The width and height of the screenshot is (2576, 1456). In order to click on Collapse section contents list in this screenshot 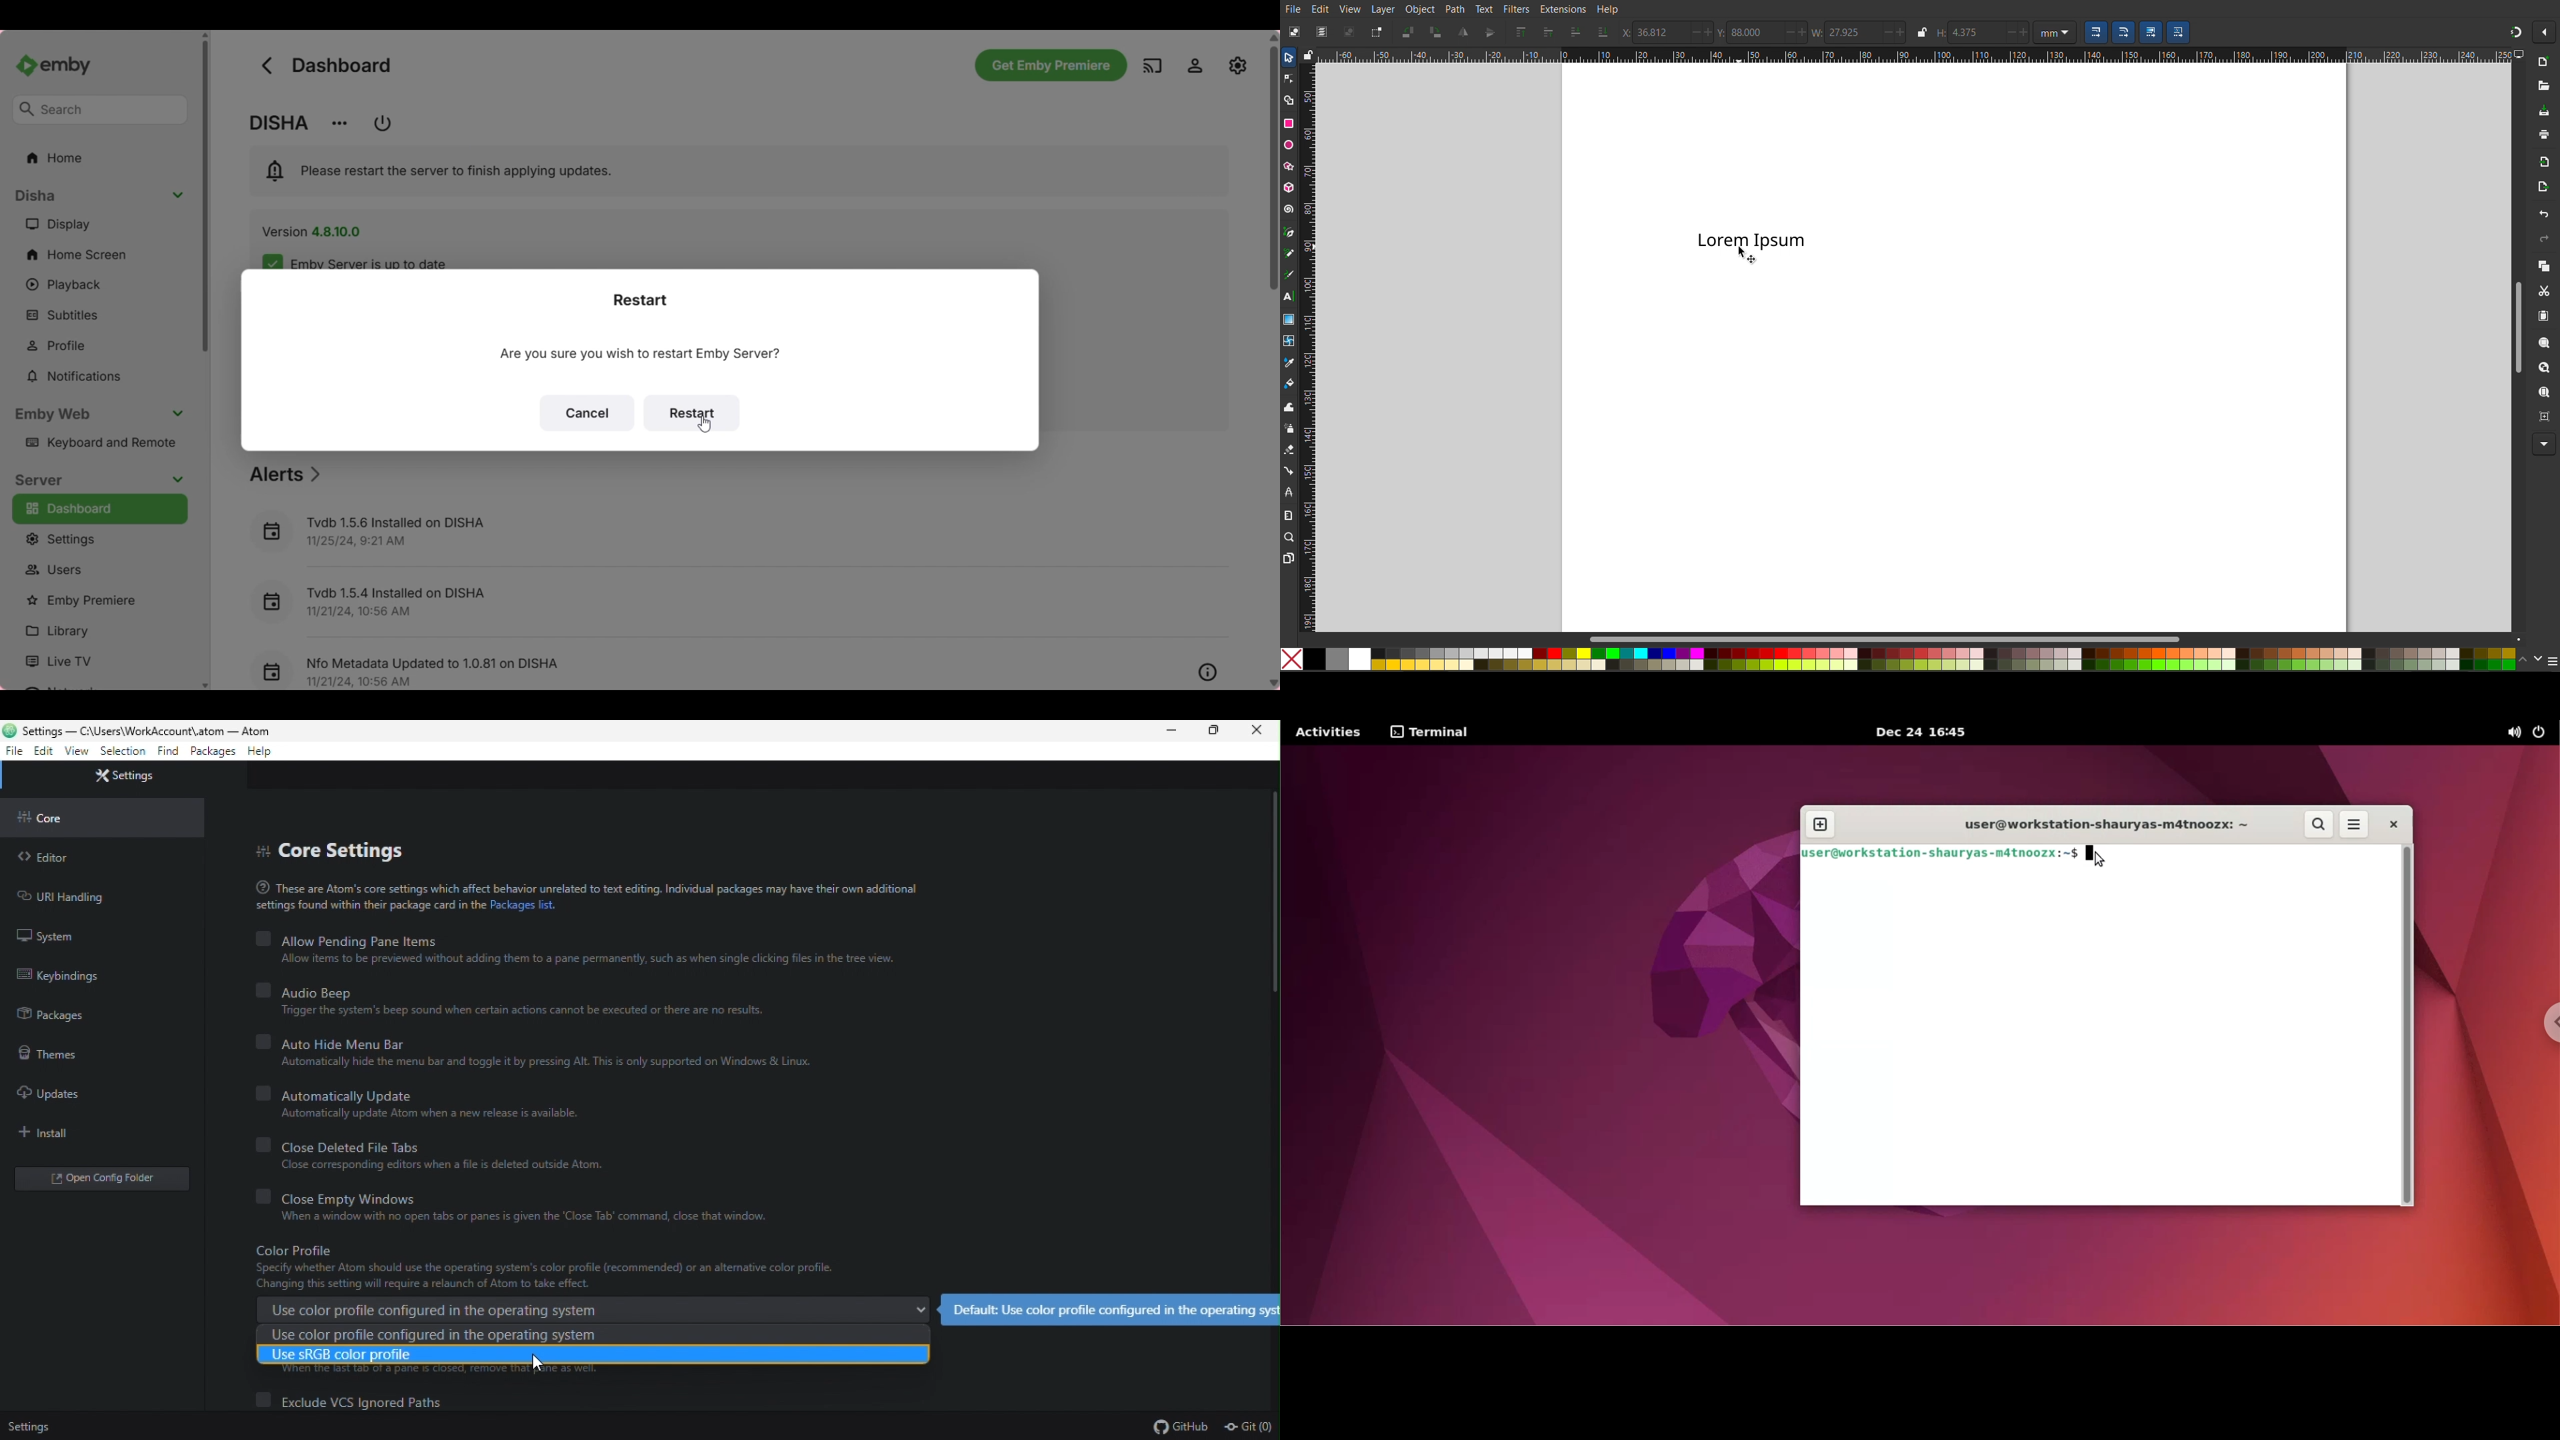, I will do `click(99, 196)`.